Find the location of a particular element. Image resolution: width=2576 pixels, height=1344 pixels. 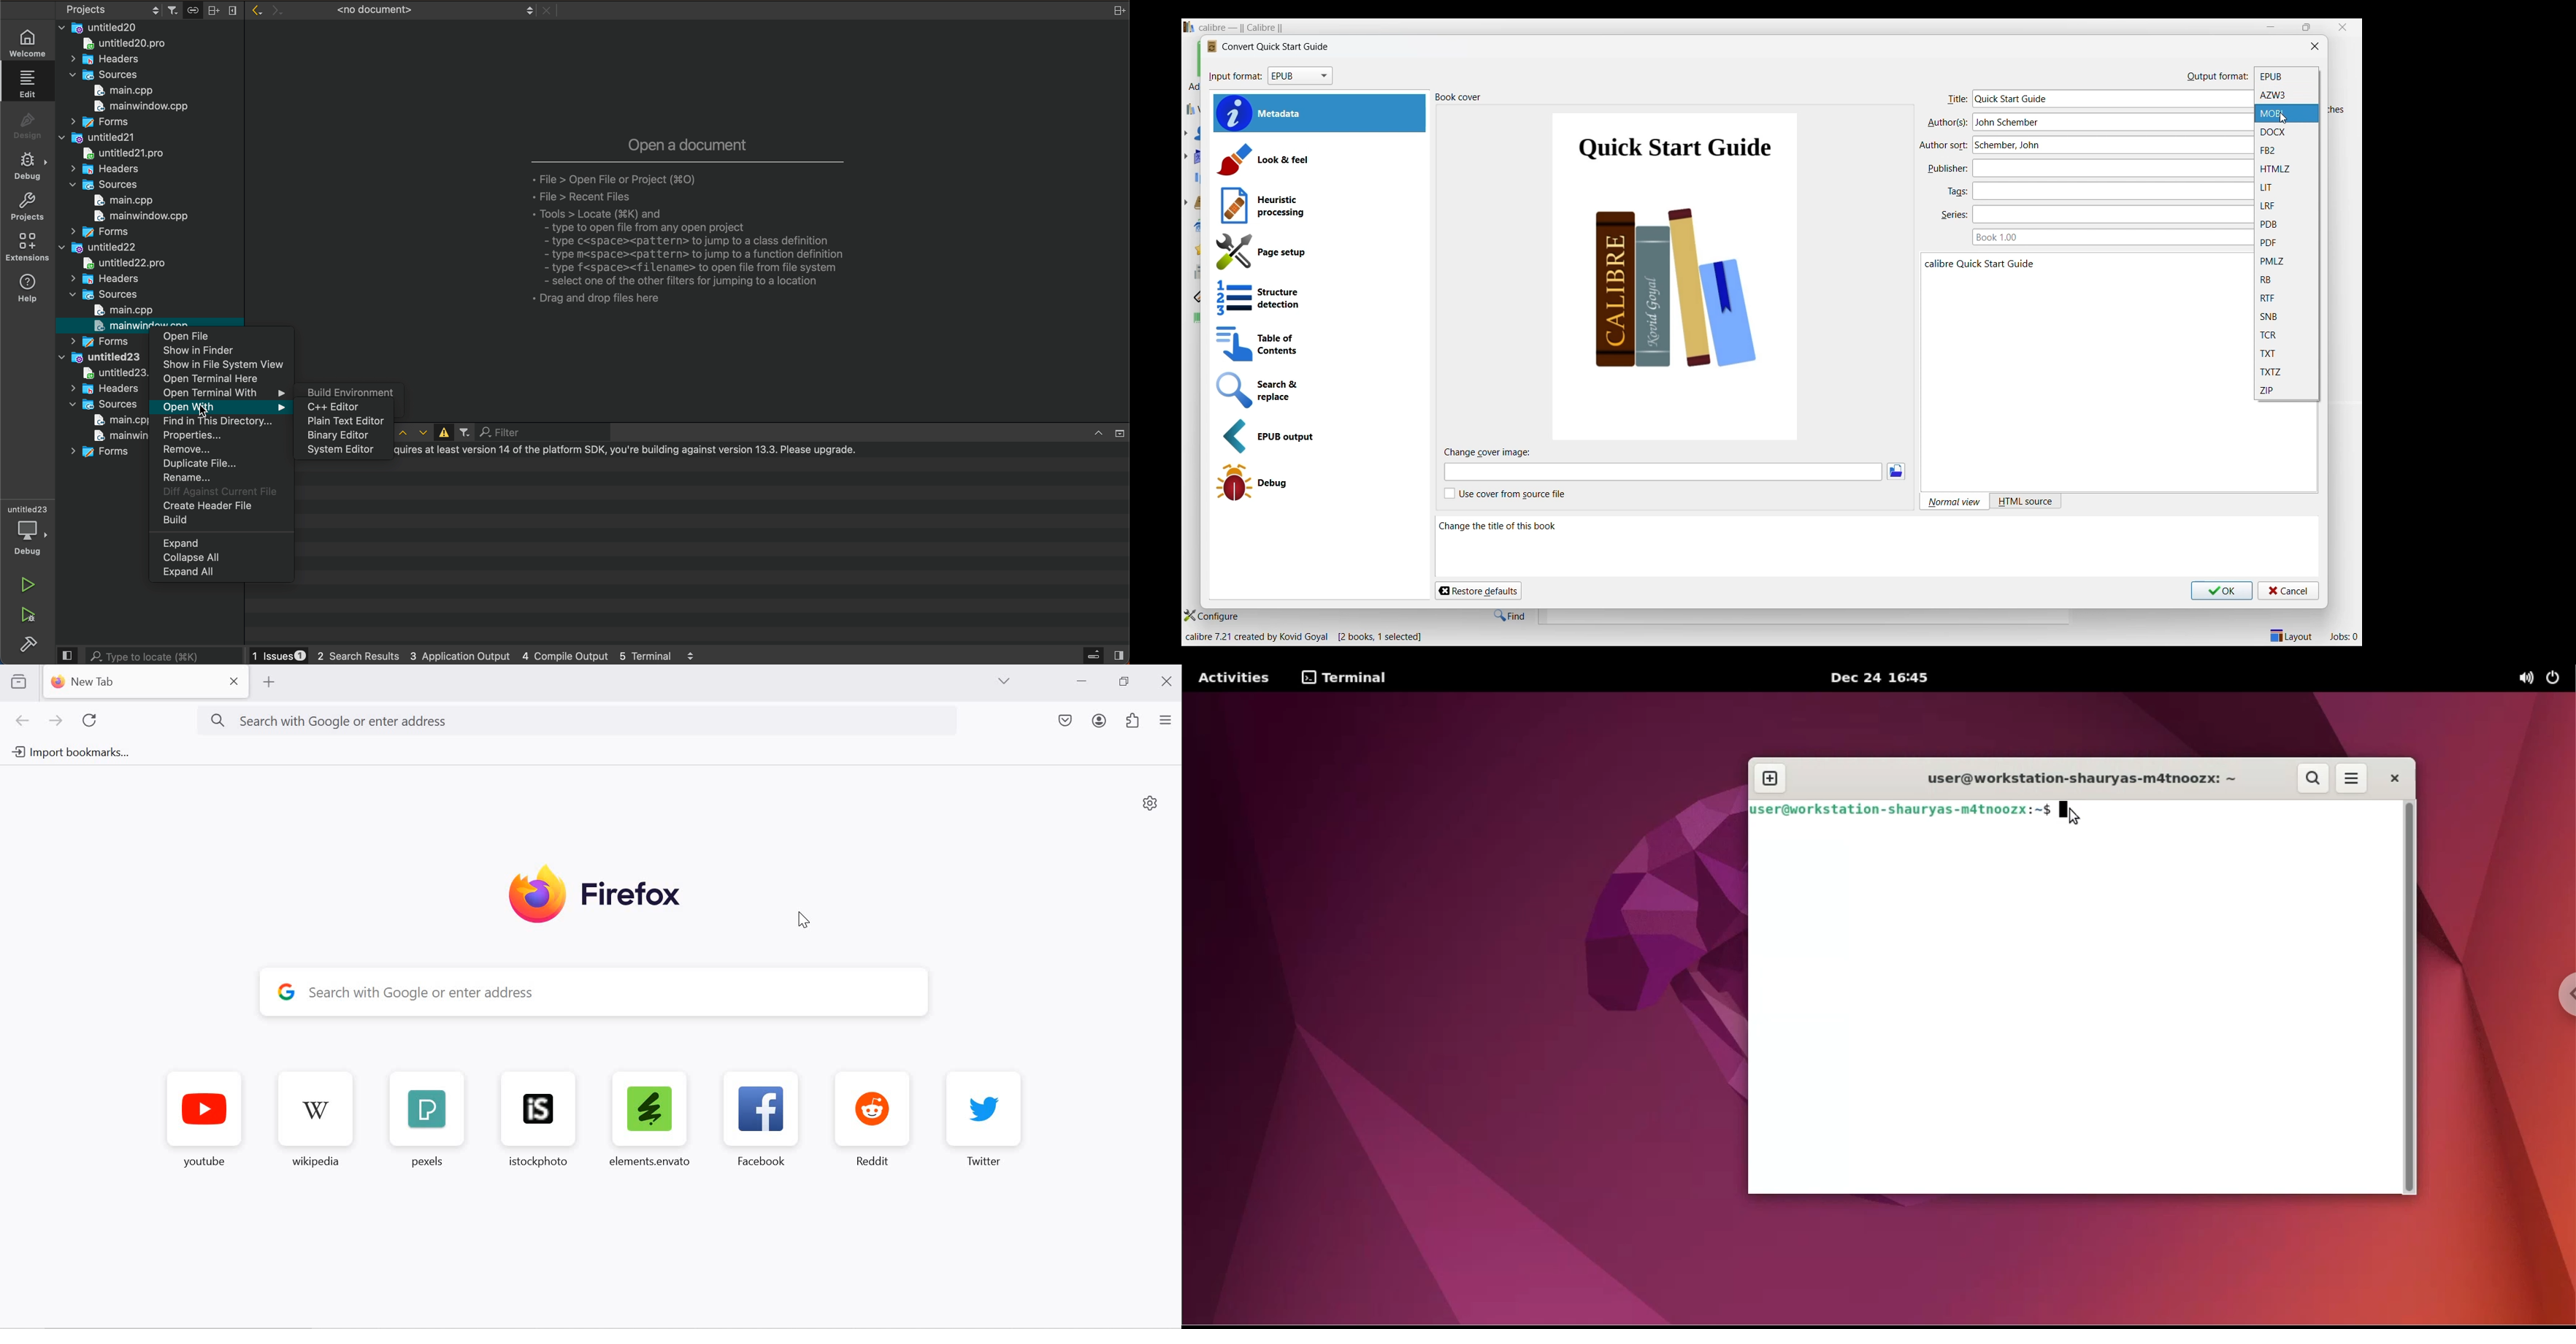

EPUB output is located at coordinates (1320, 437).